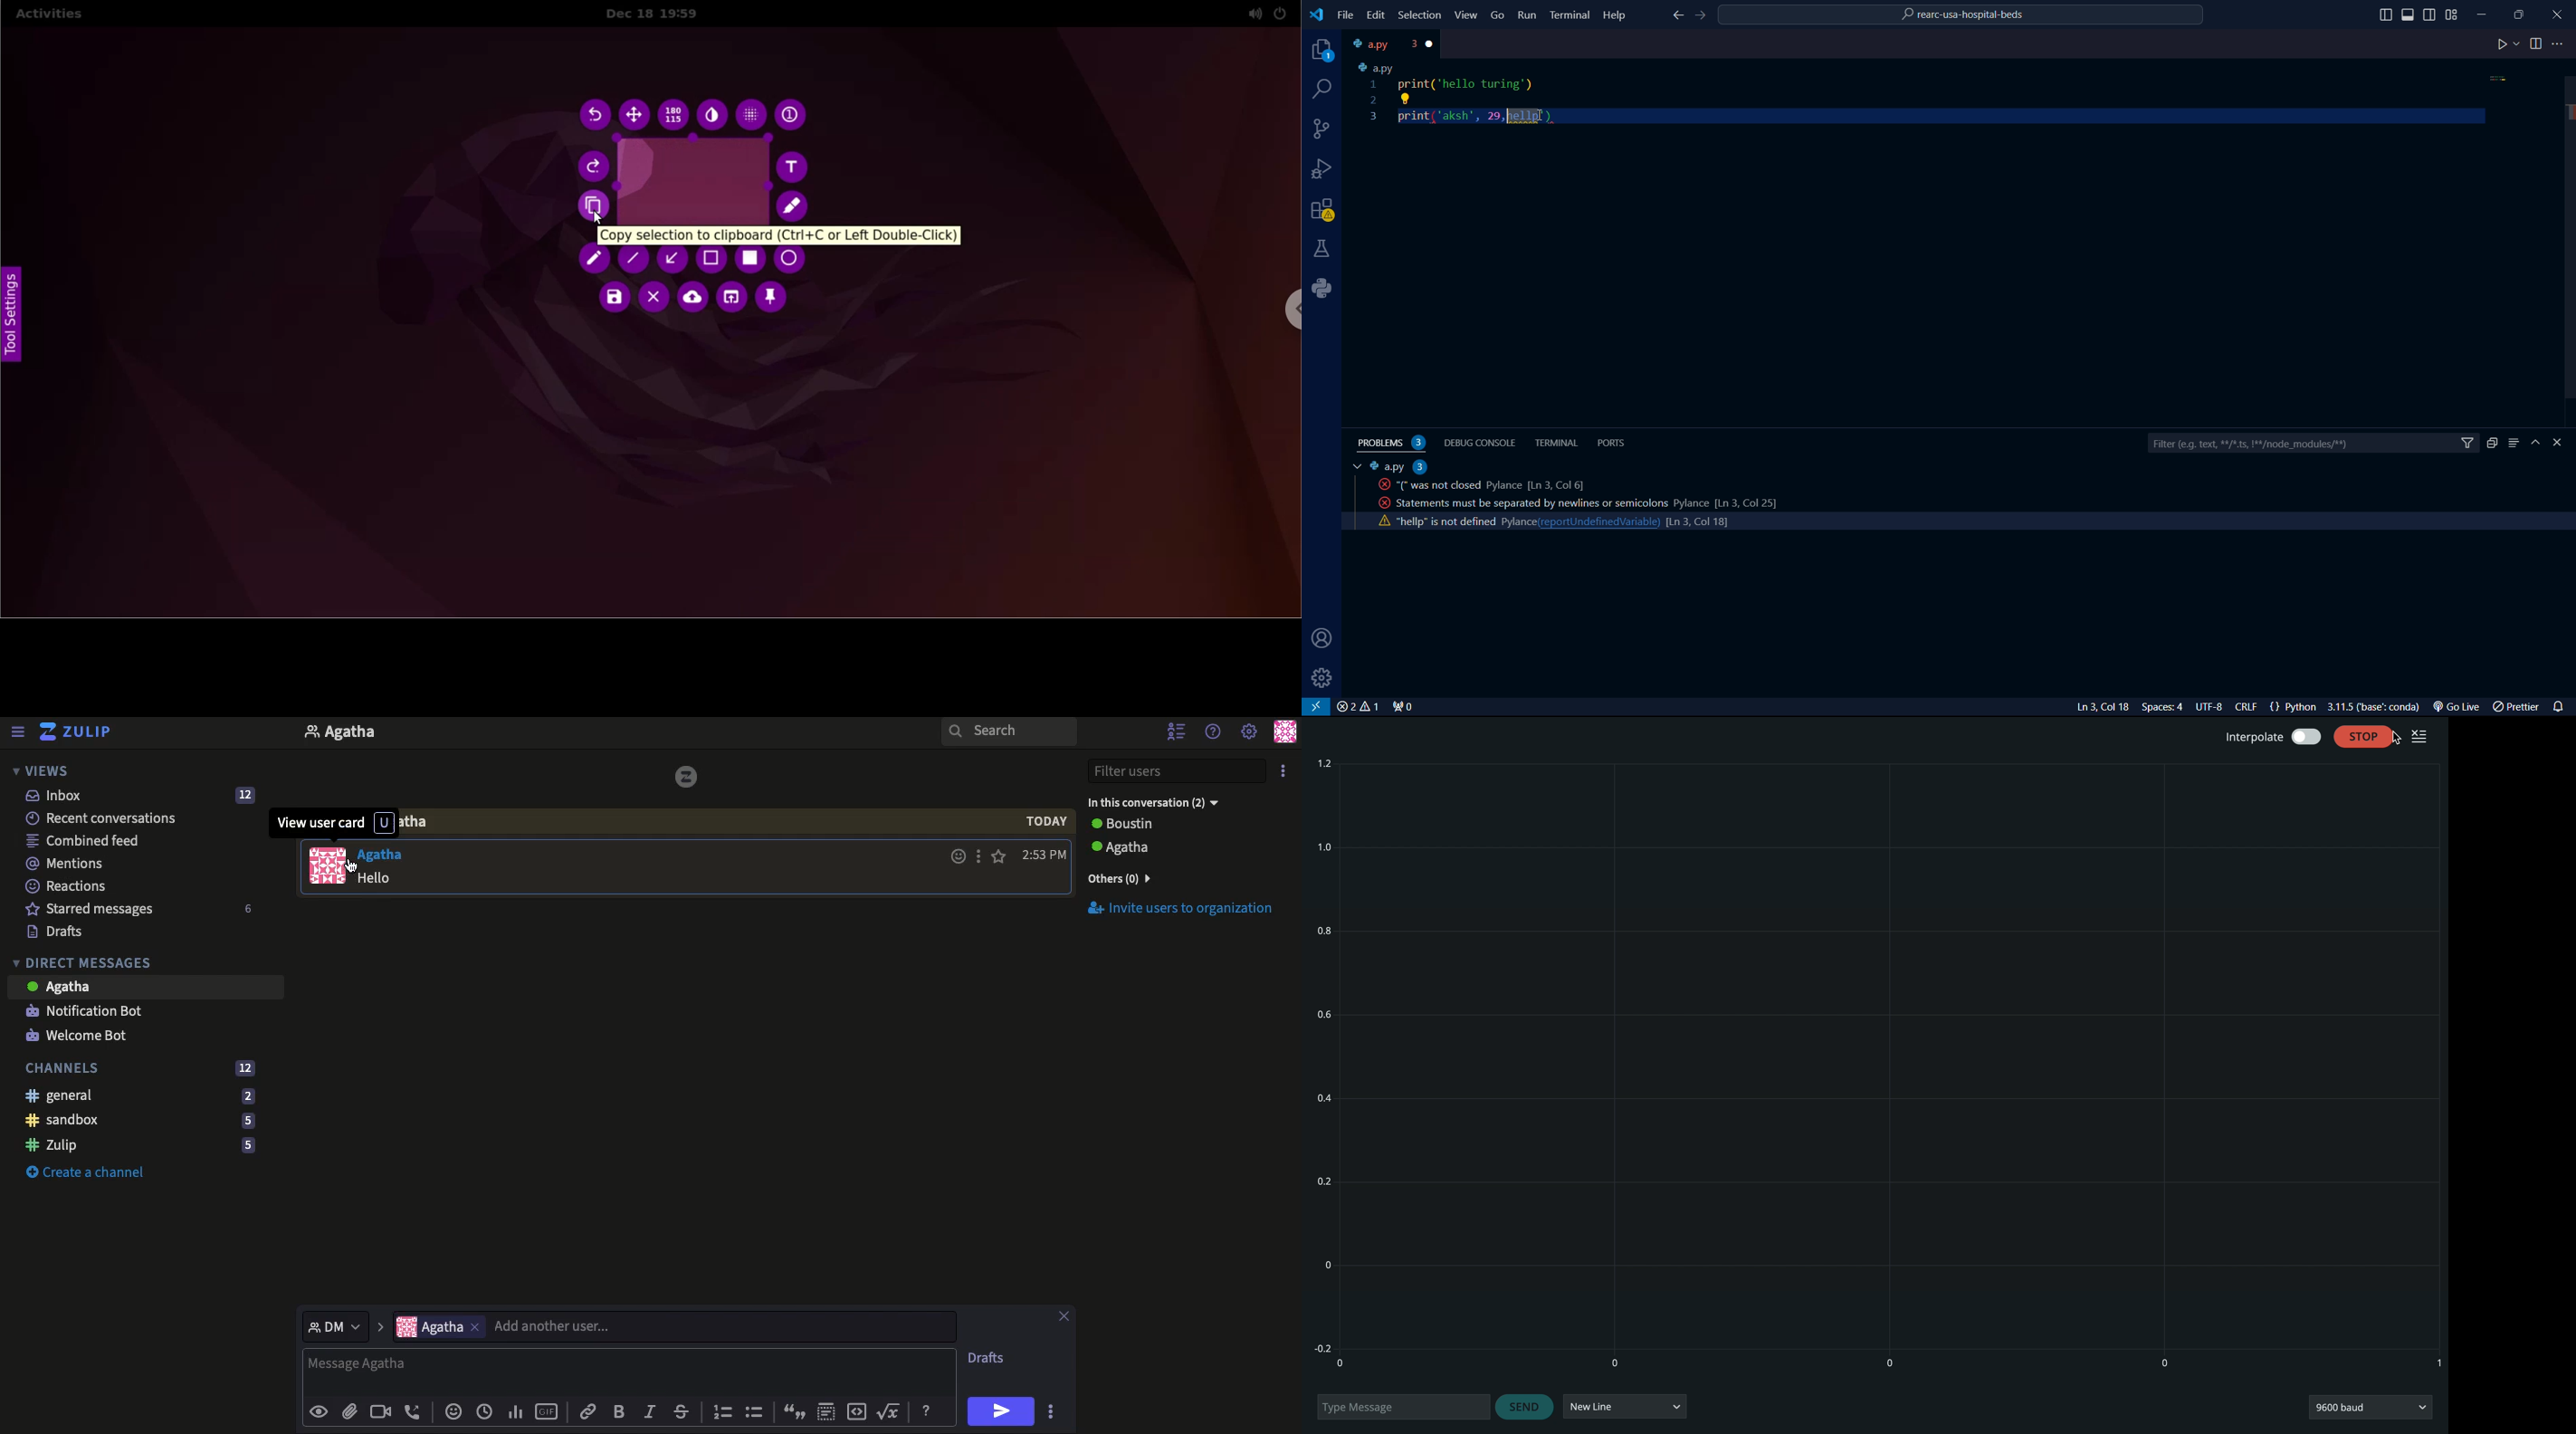 Image resolution: width=2576 pixels, height=1456 pixels. I want to click on More options, so click(1284, 770).